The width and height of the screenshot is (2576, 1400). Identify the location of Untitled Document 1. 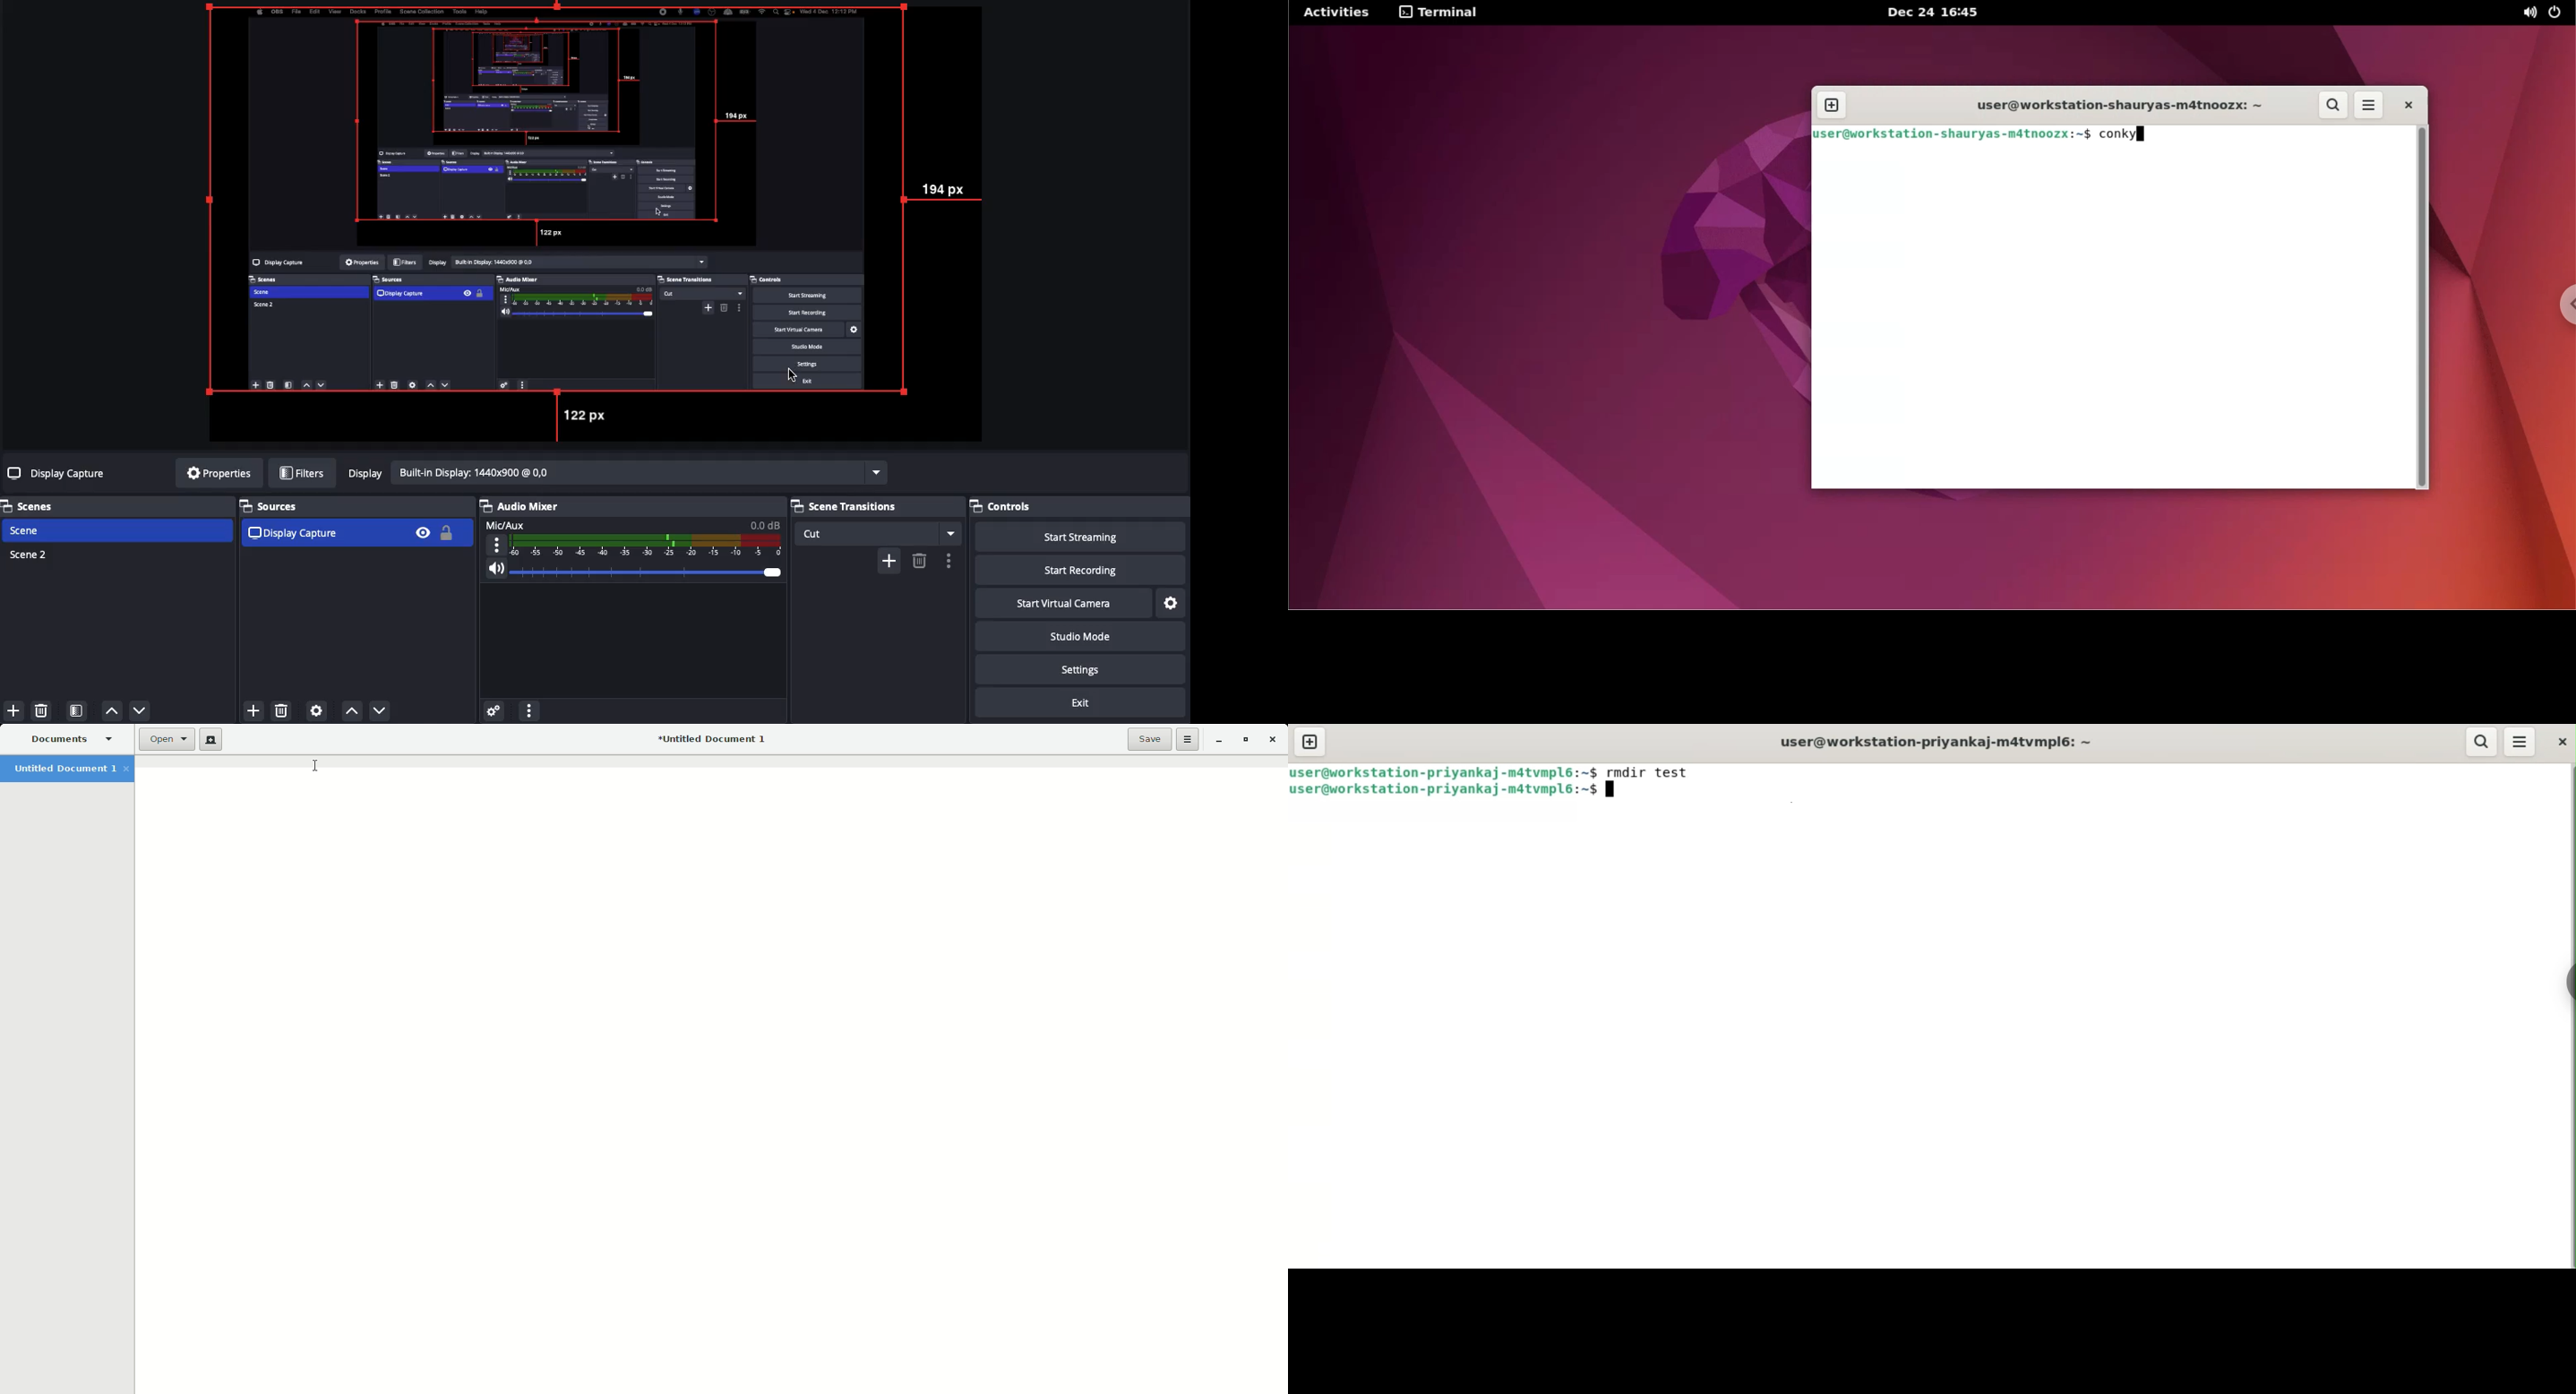
(71, 770).